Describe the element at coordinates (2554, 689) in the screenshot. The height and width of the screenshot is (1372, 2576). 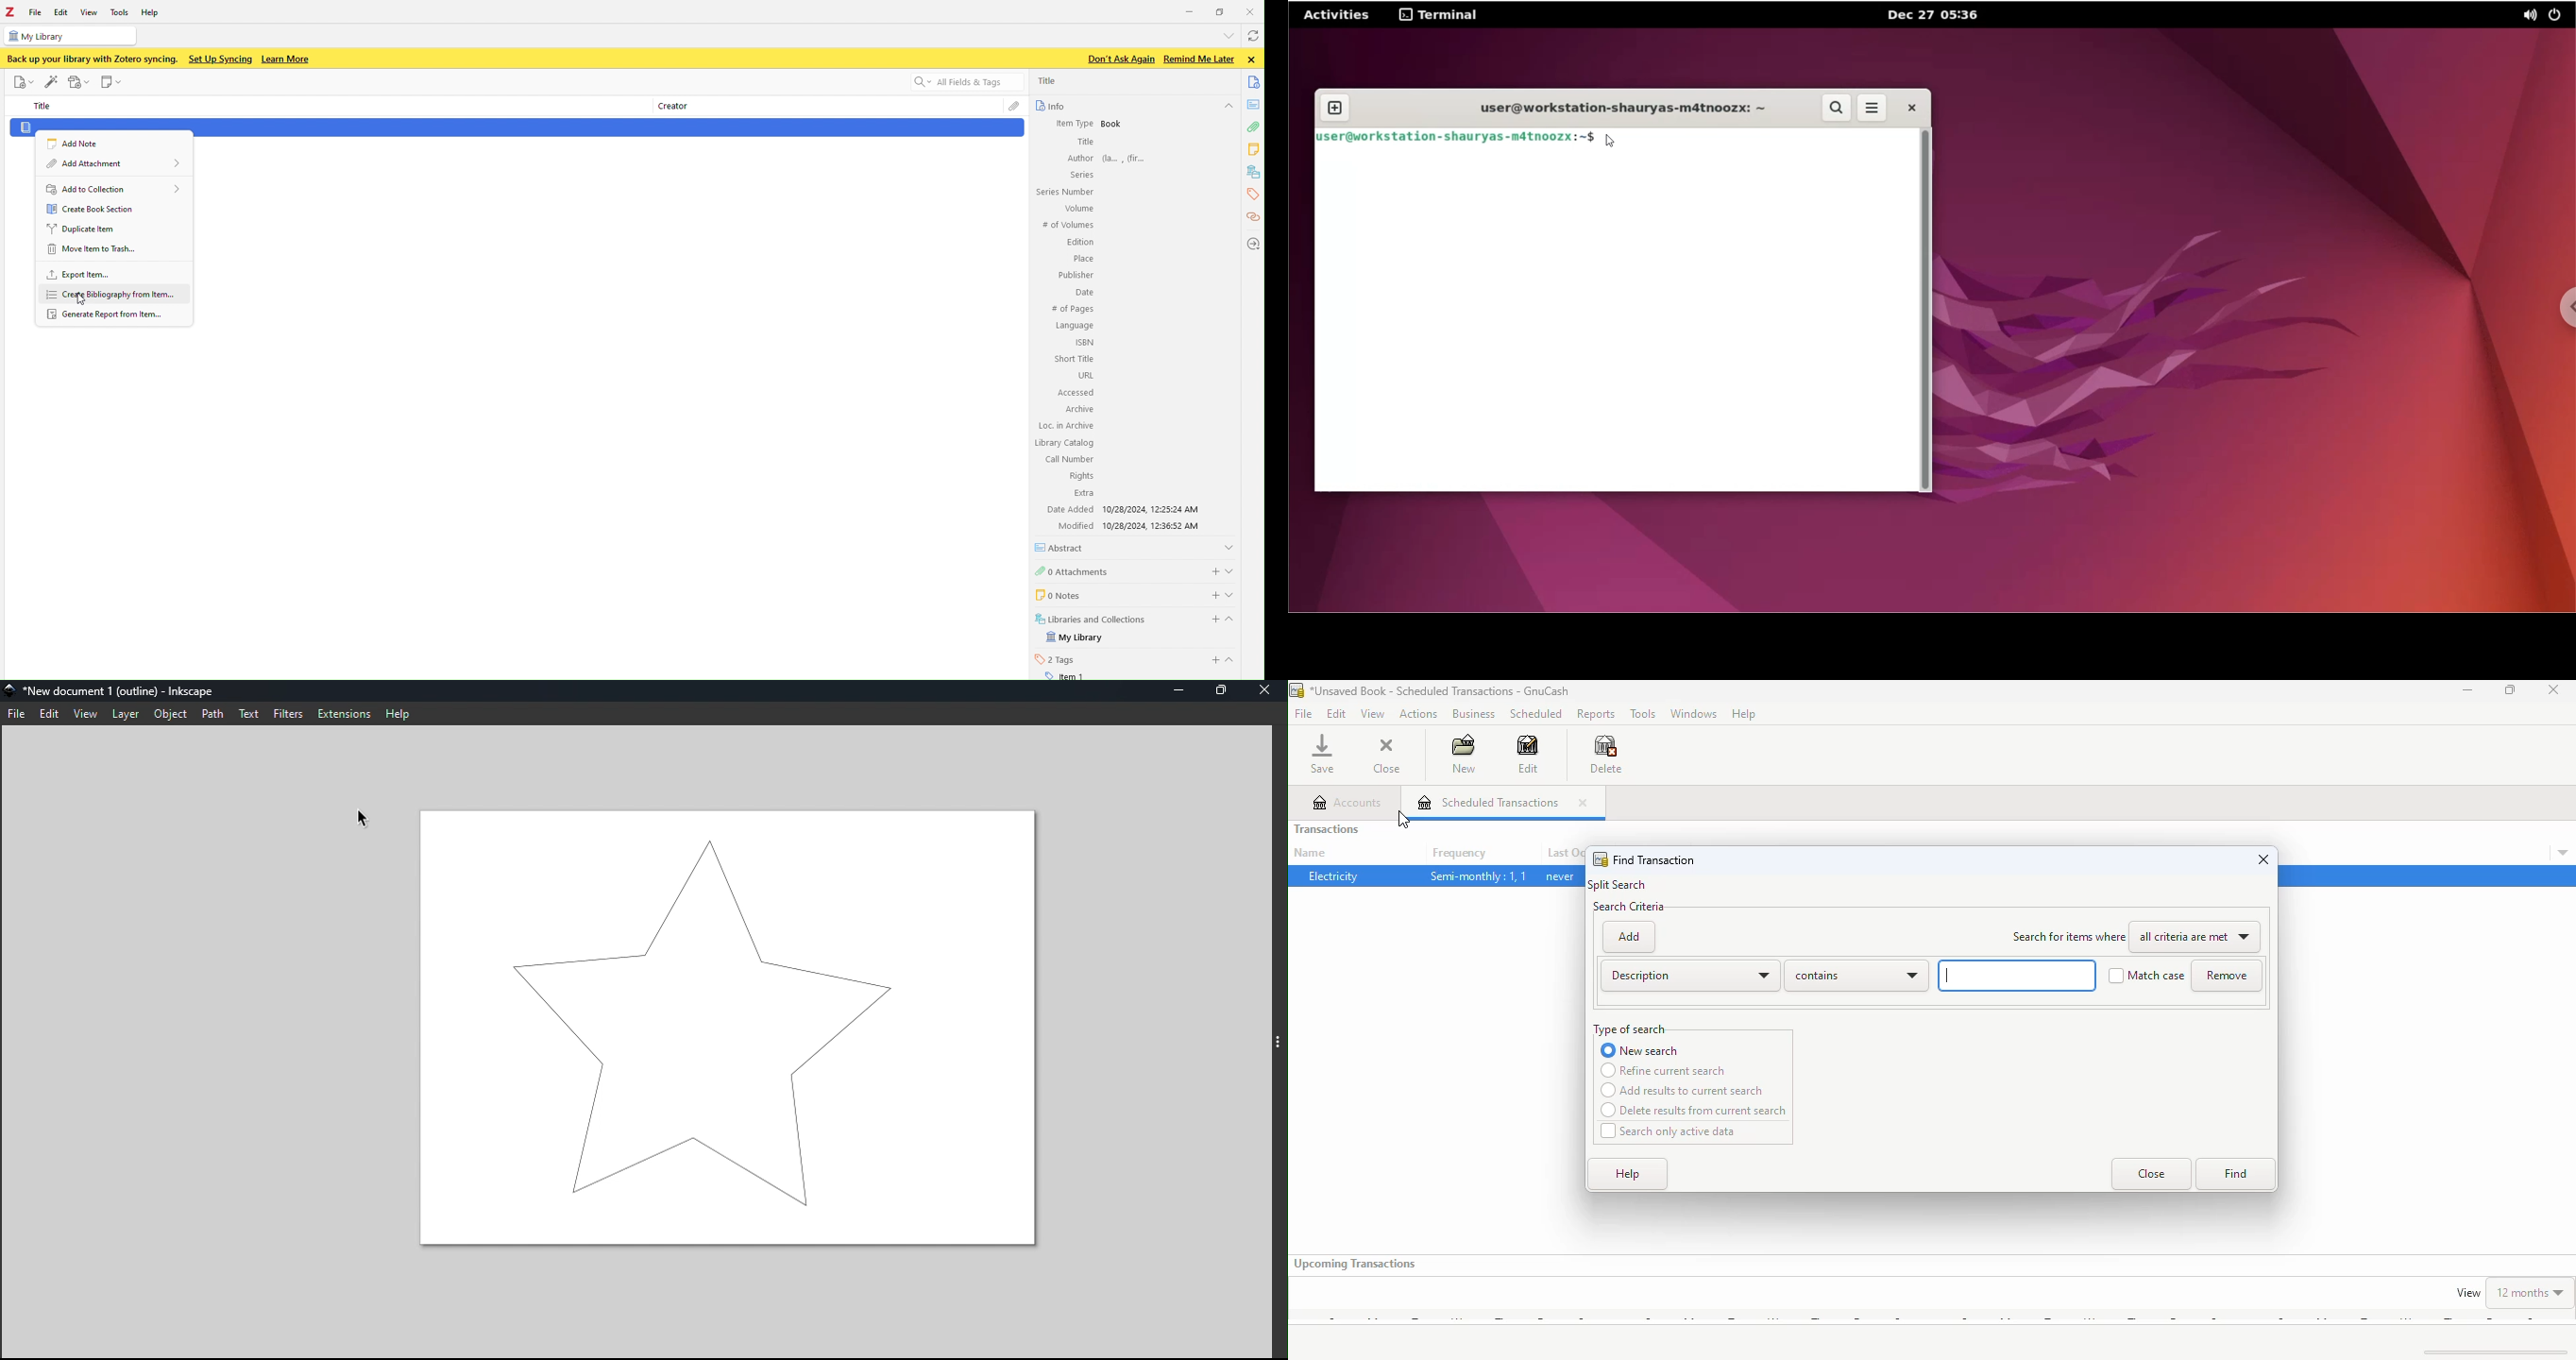
I see `close` at that location.